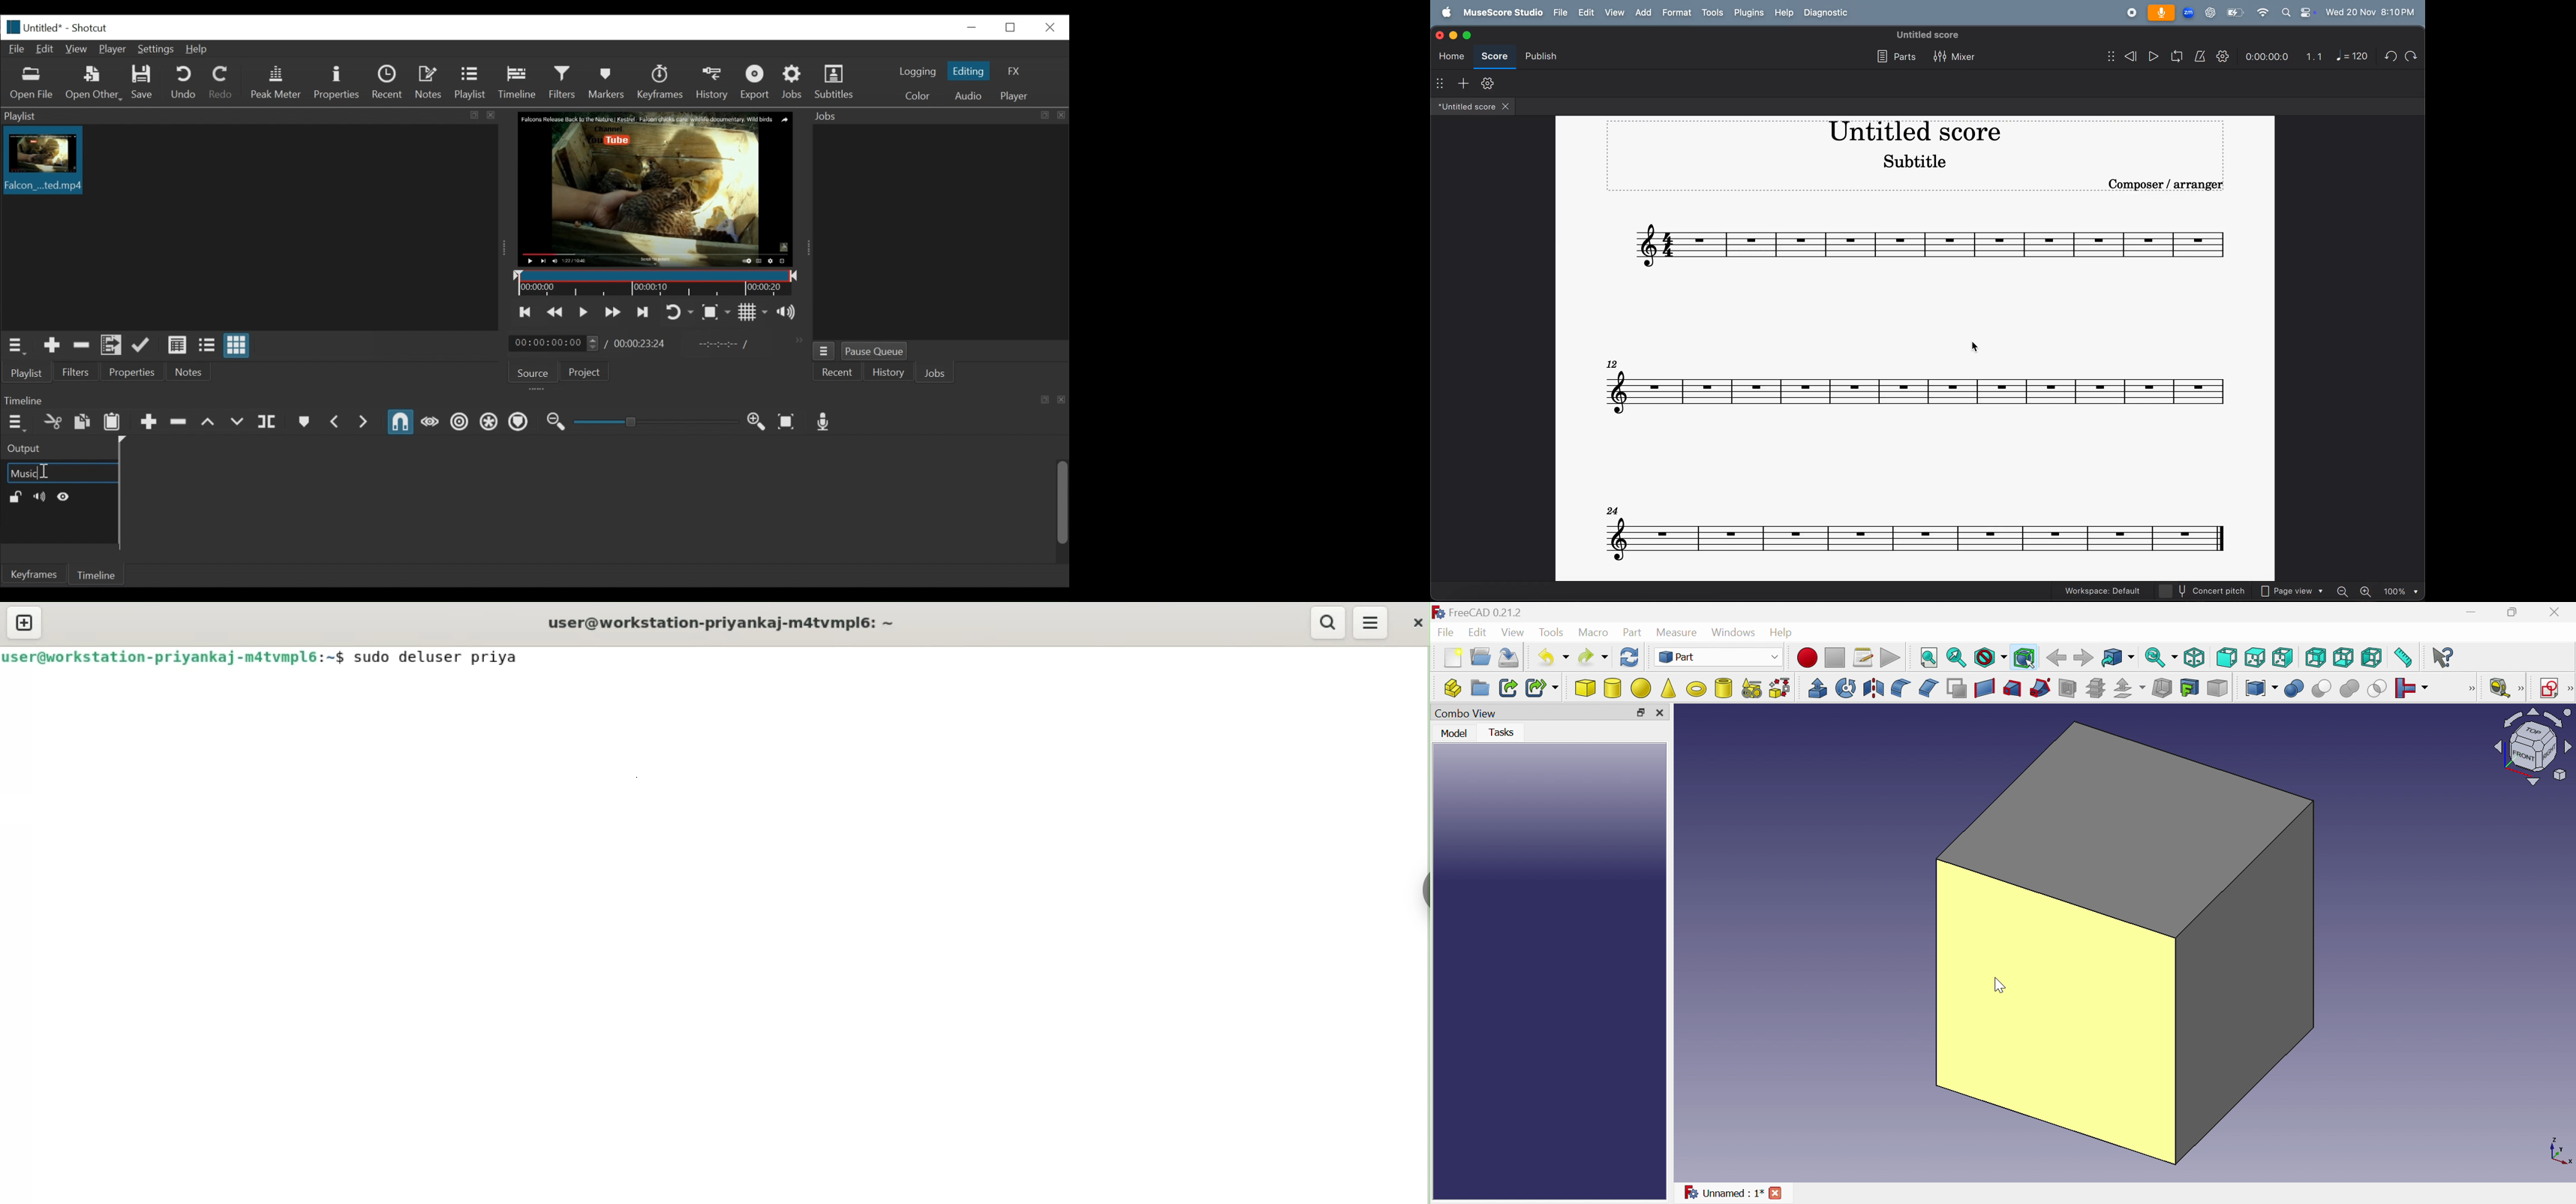 The height and width of the screenshot is (1204, 2576). Describe the element at coordinates (972, 27) in the screenshot. I see `minimize` at that location.